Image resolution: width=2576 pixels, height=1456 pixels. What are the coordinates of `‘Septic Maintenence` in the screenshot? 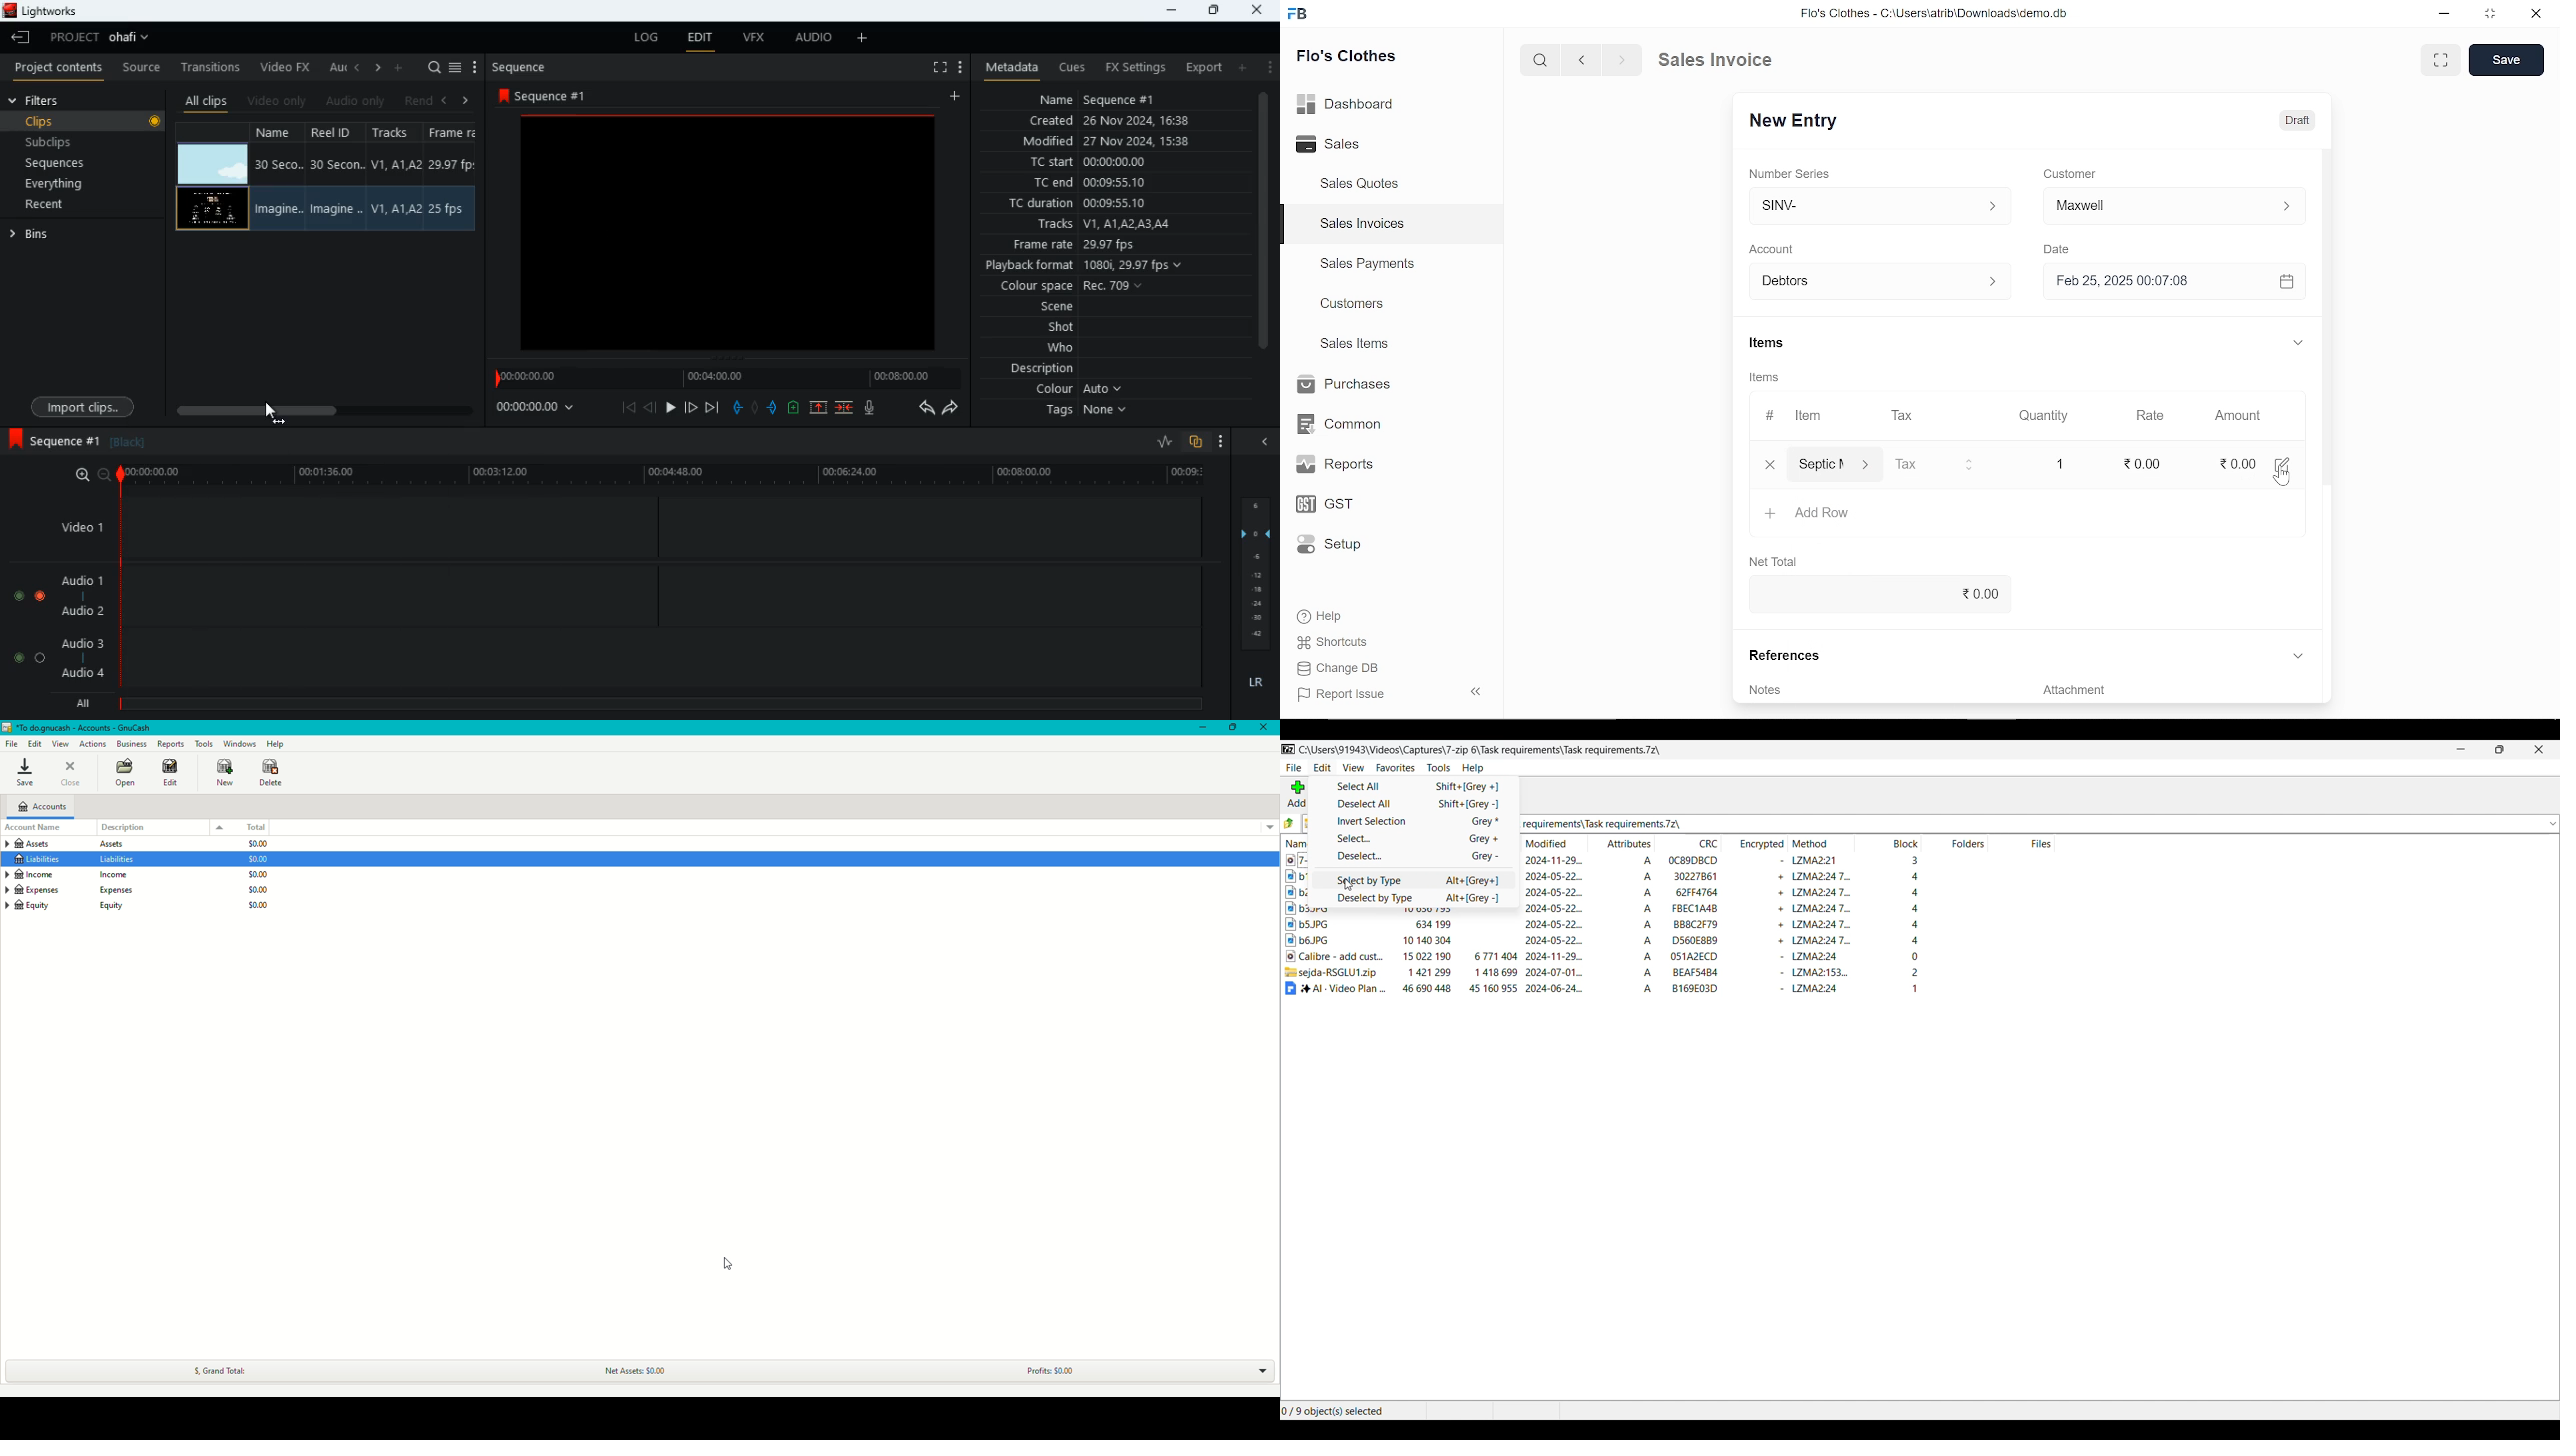 It's located at (1854, 512).